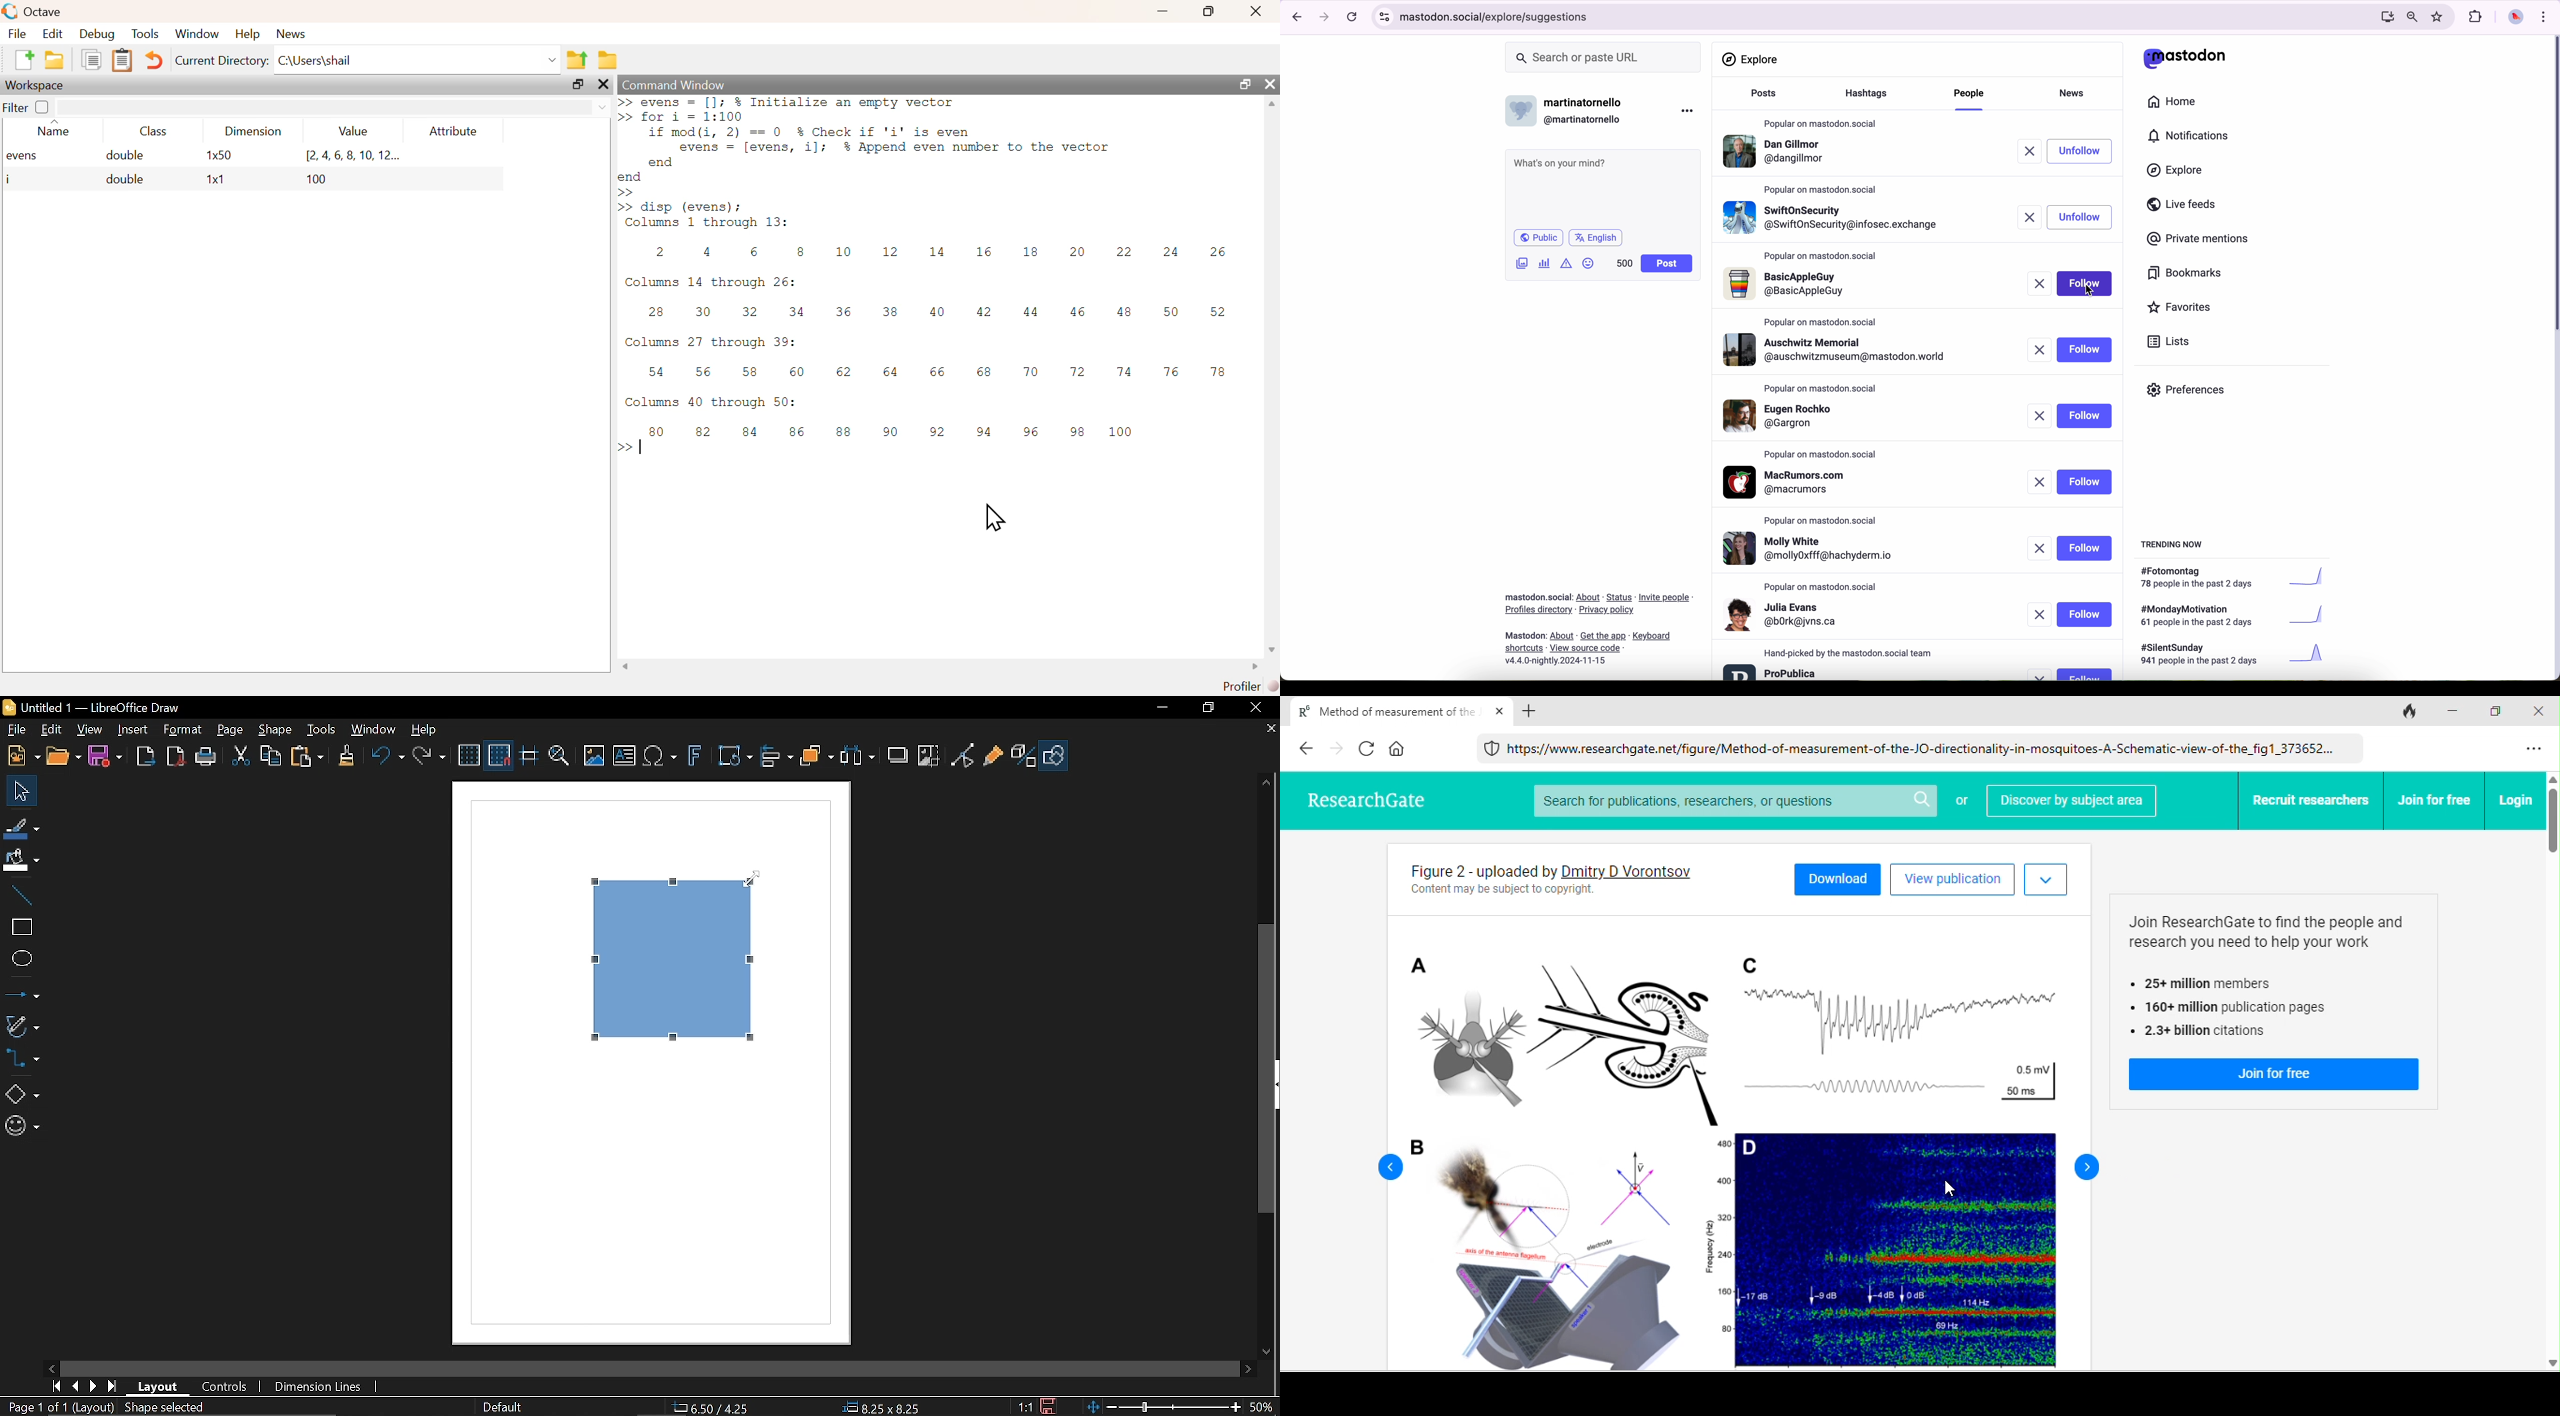 The image size is (2576, 1428). What do you see at coordinates (1730, 1140) in the screenshot?
I see `image` at bounding box center [1730, 1140].